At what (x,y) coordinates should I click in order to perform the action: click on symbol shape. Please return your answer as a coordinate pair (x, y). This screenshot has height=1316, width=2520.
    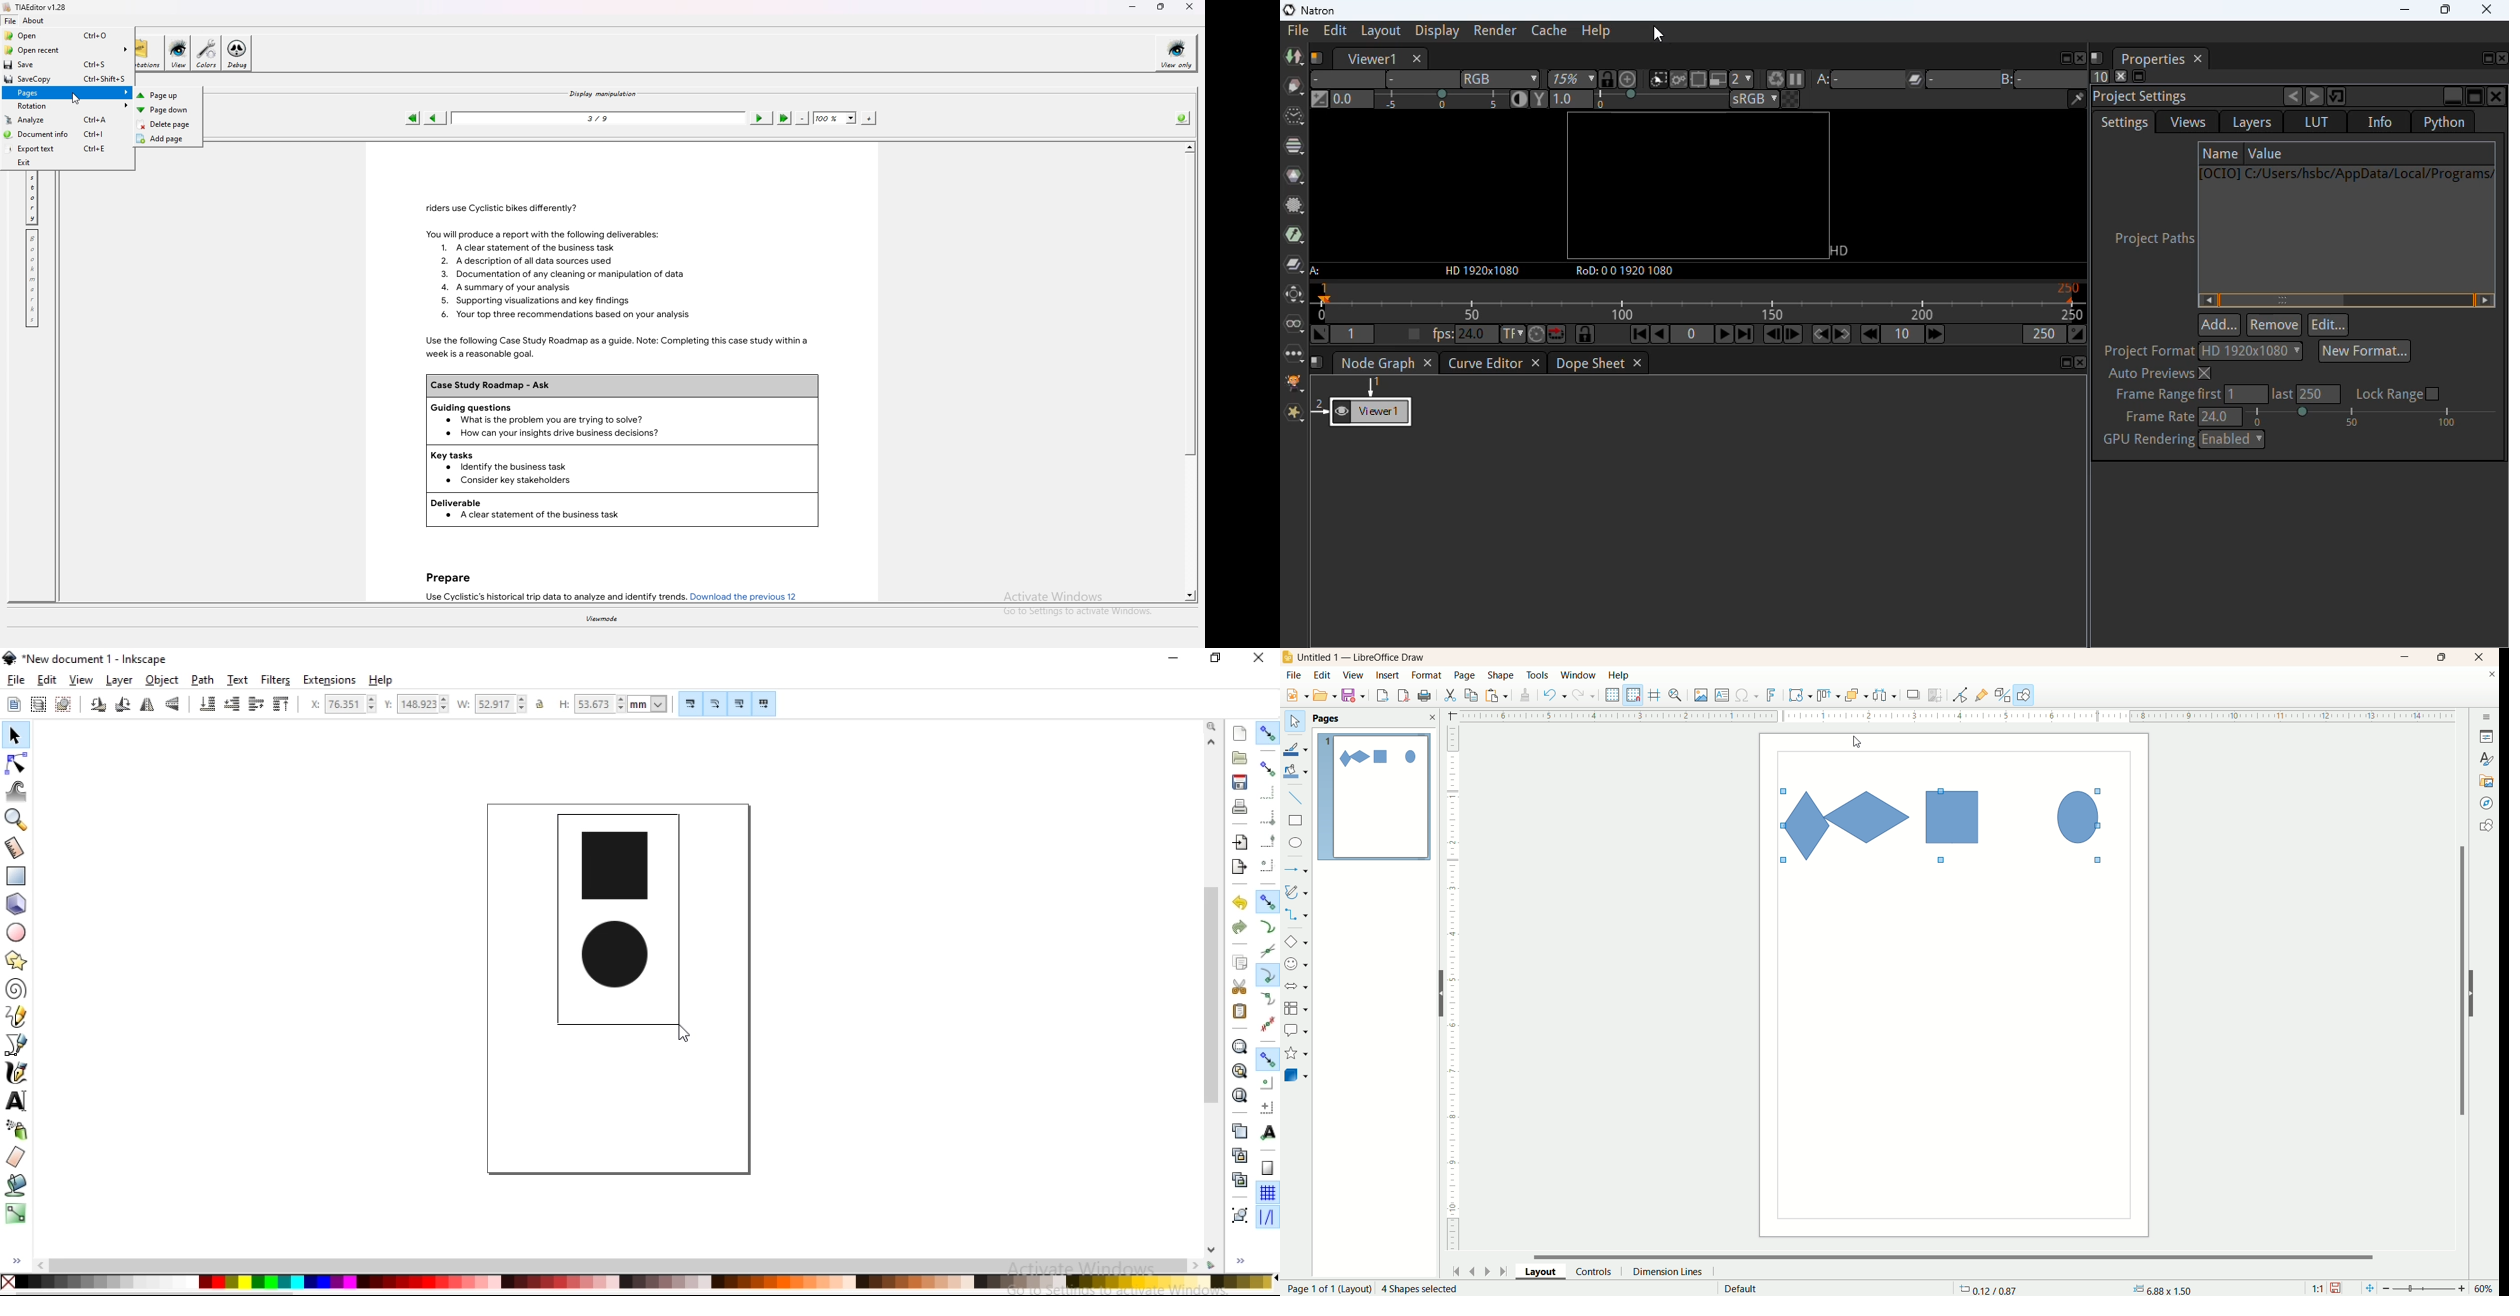
    Looking at the image, I should click on (1298, 965).